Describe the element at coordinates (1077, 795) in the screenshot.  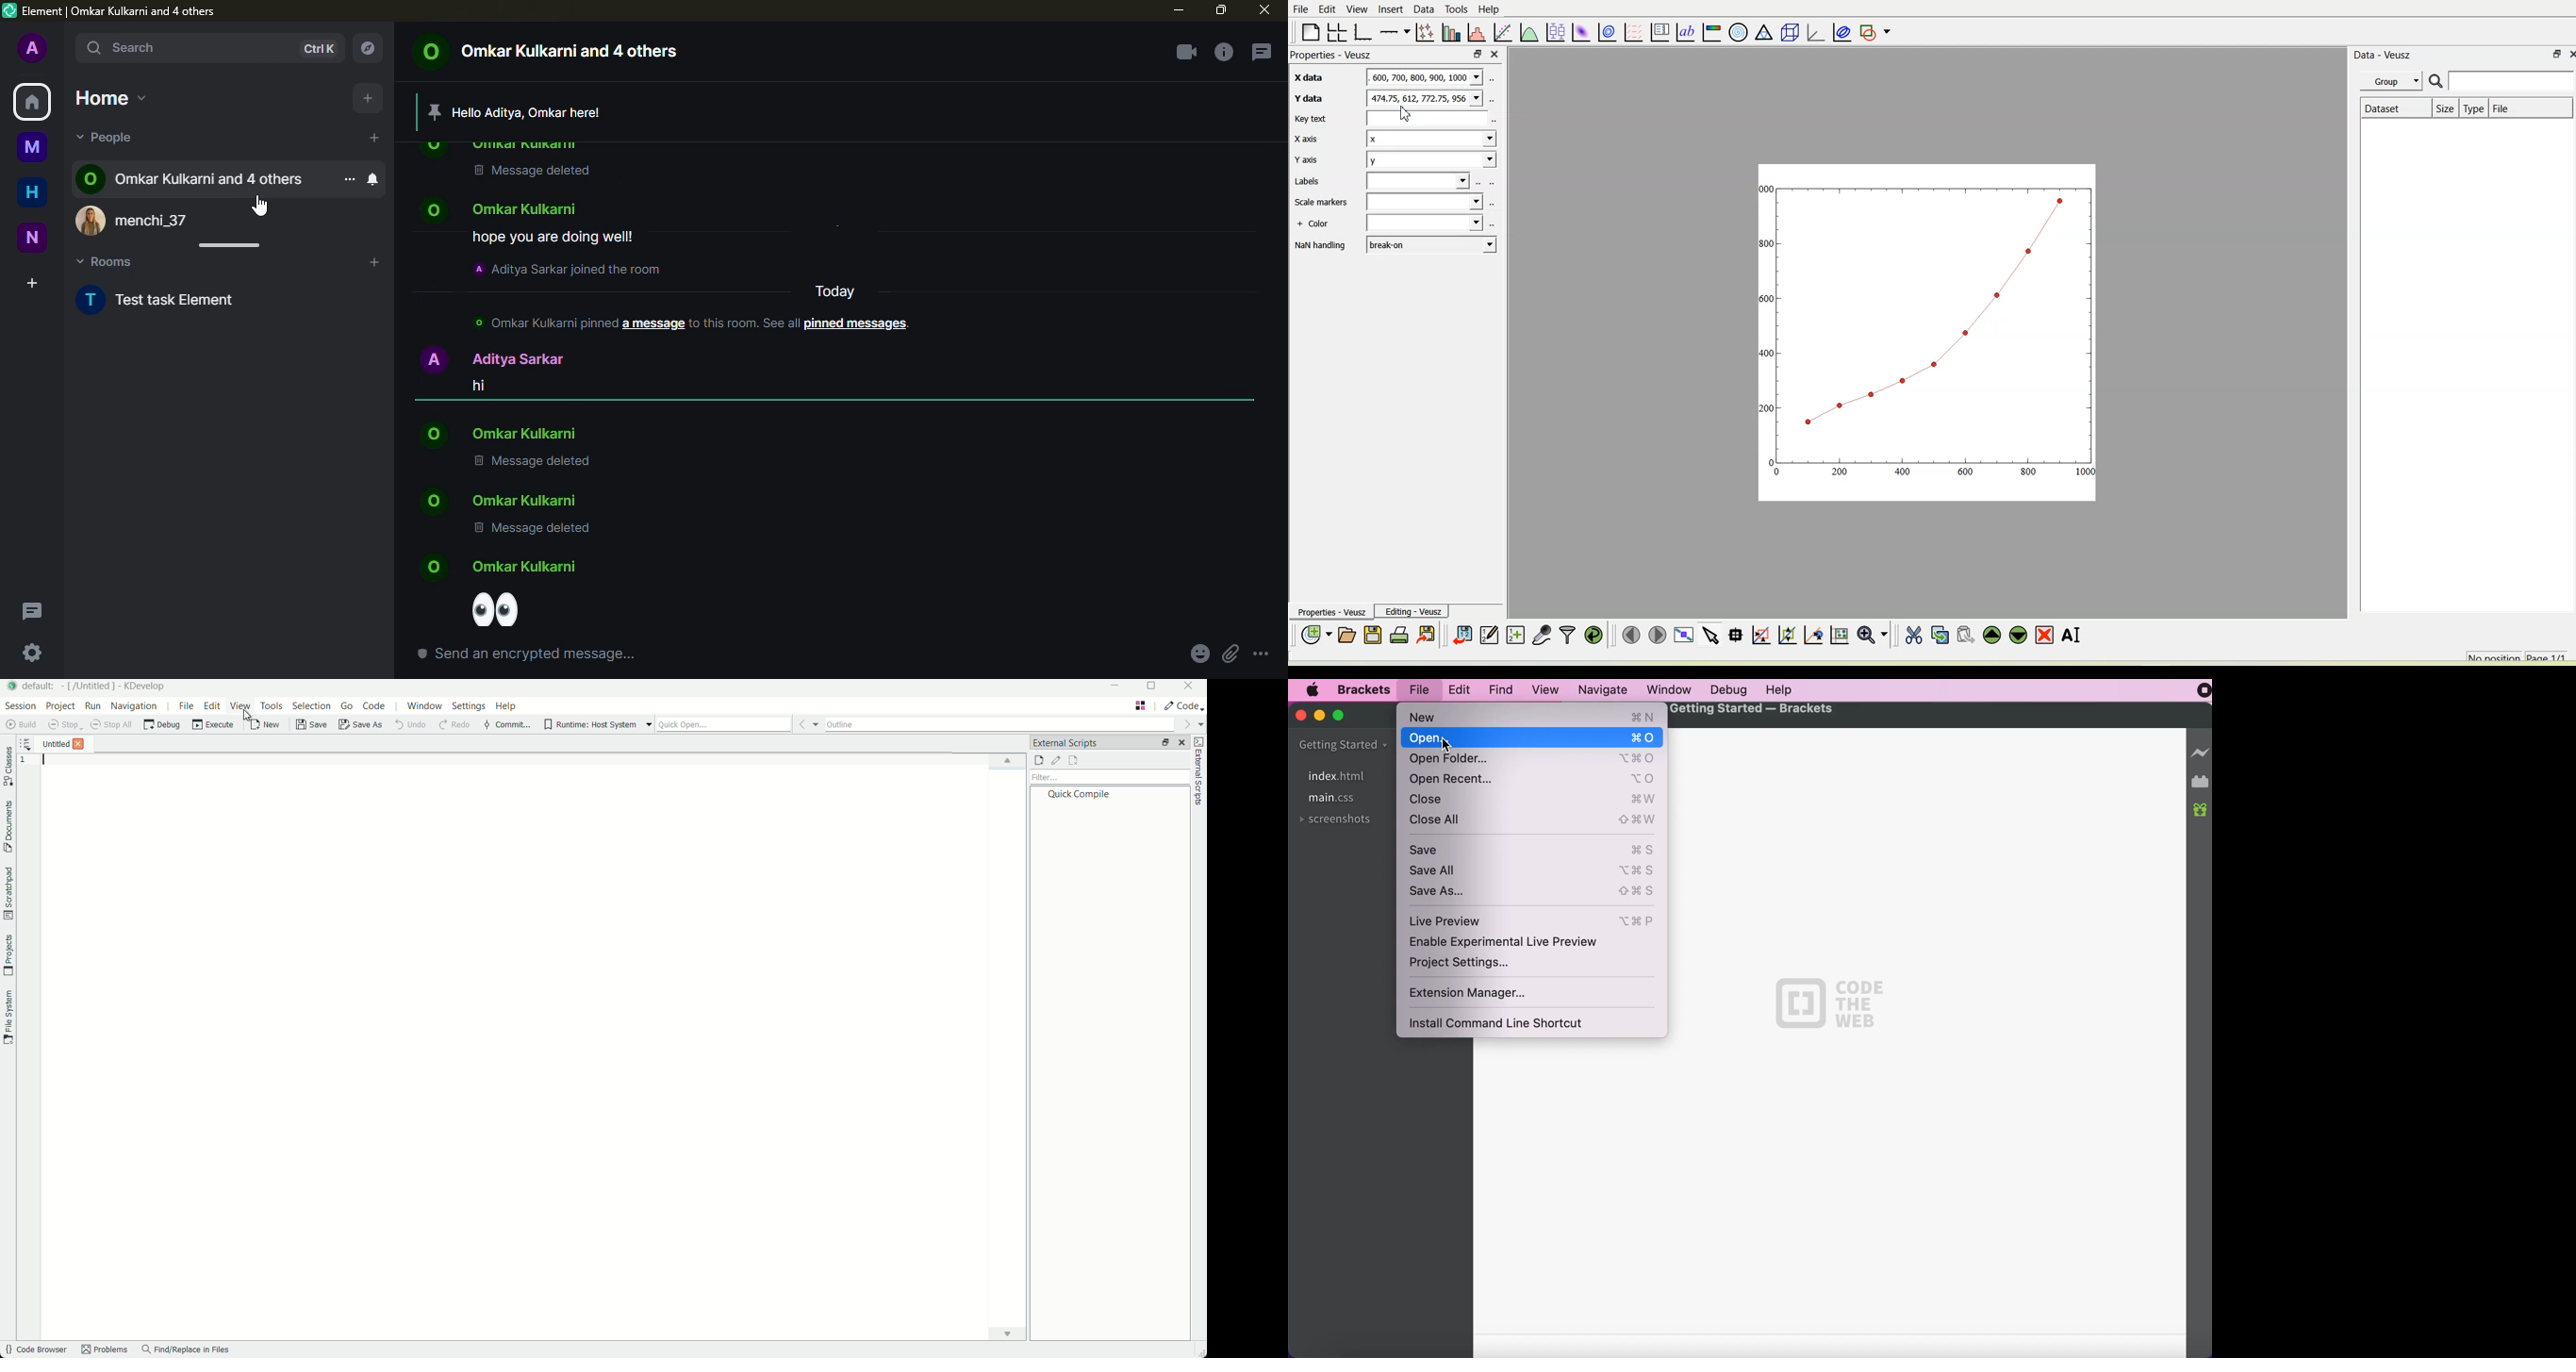
I see `quick compile` at that location.